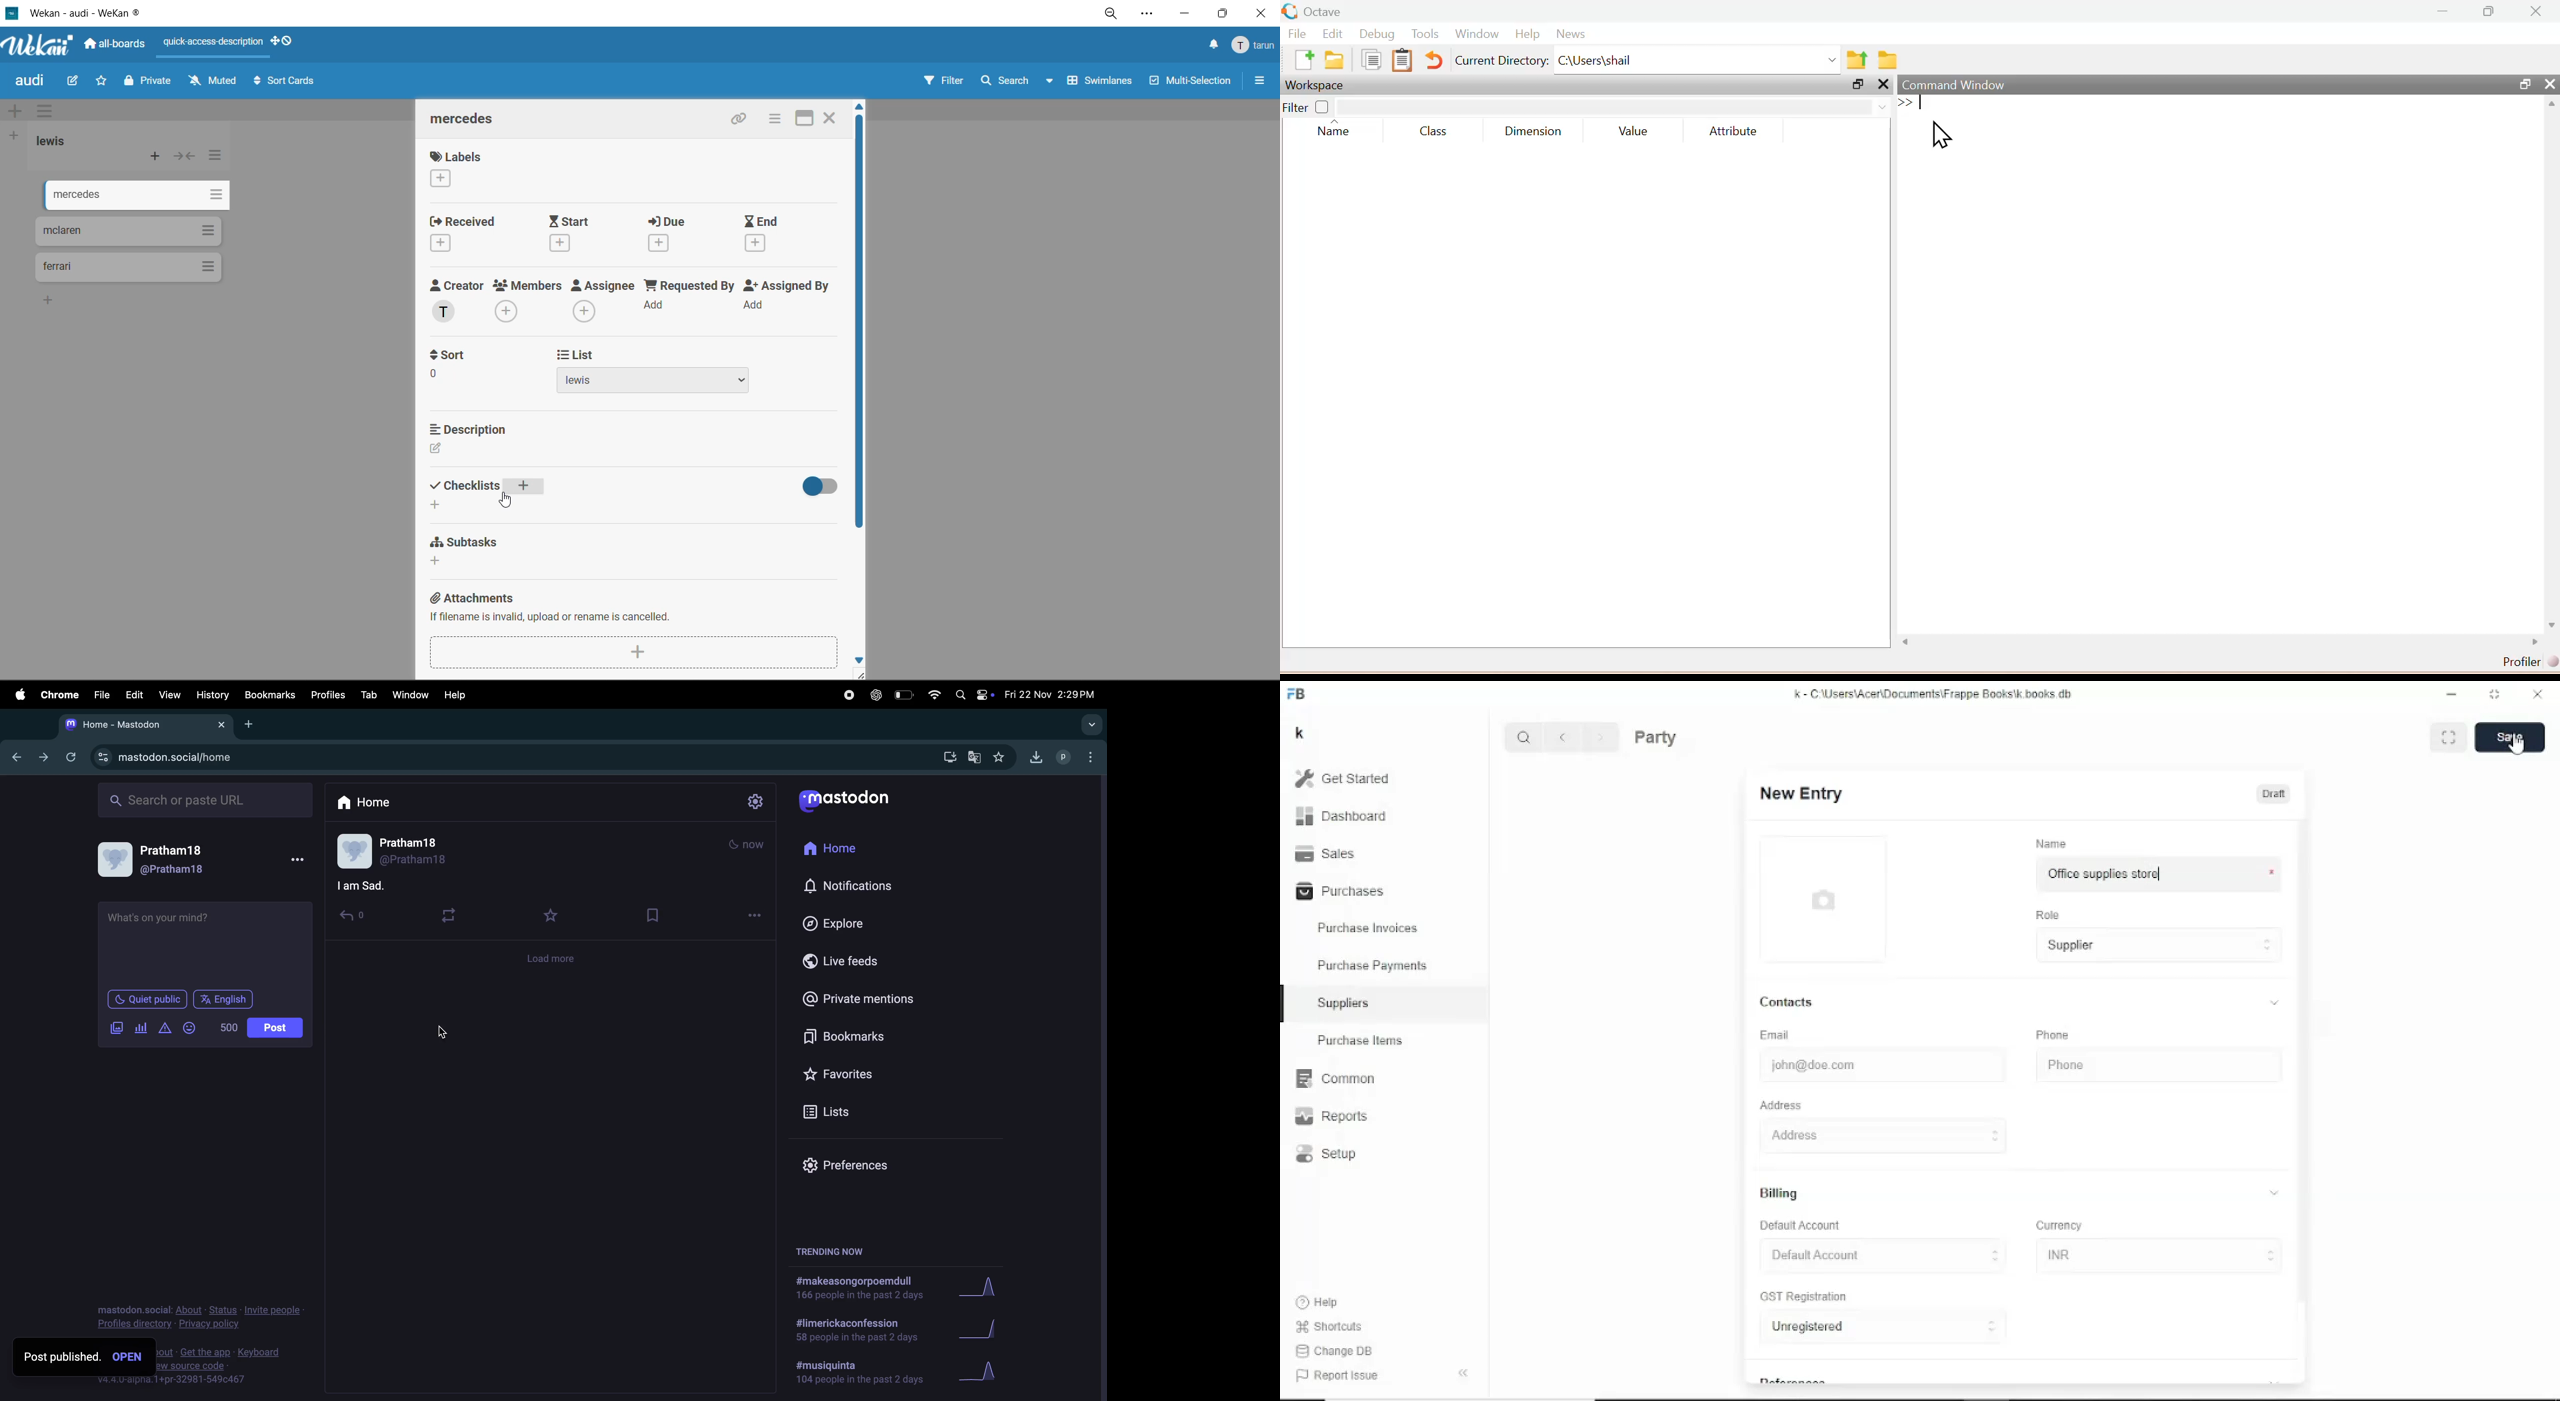 The width and height of the screenshot is (2576, 1428). What do you see at coordinates (33, 82) in the screenshot?
I see `board title` at bounding box center [33, 82].